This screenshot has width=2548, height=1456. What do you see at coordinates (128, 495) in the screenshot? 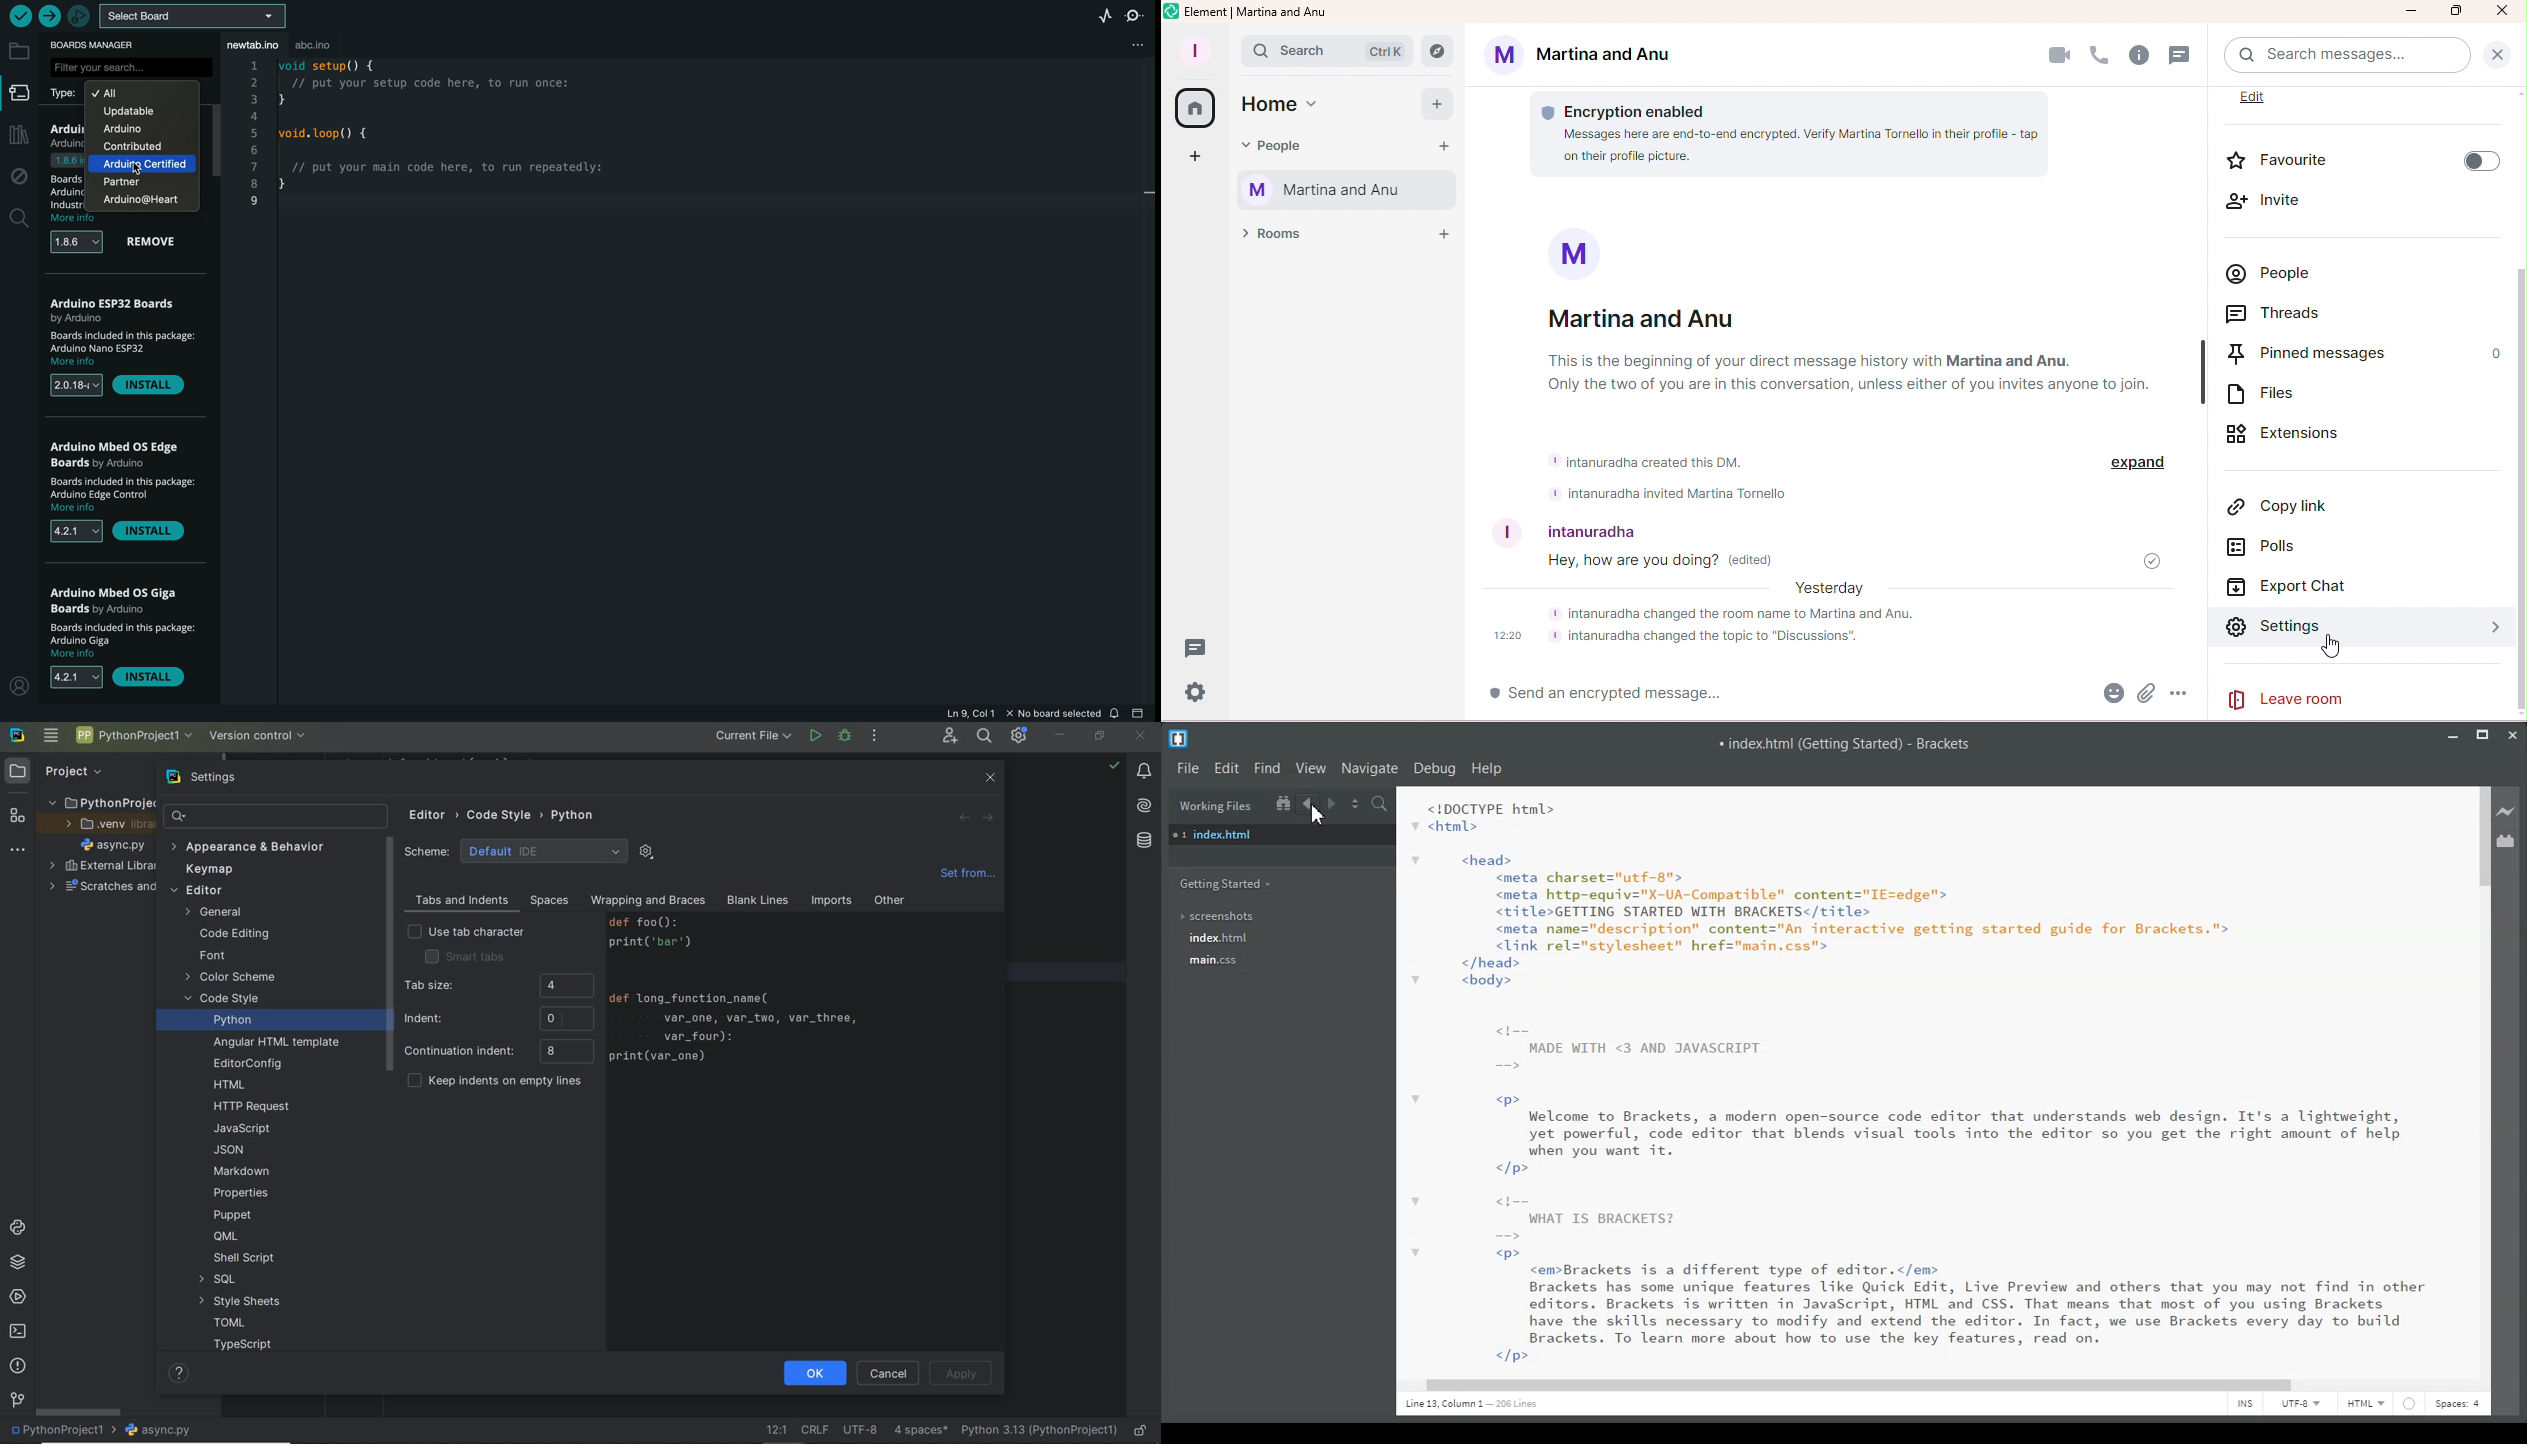
I see `description` at bounding box center [128, 495].